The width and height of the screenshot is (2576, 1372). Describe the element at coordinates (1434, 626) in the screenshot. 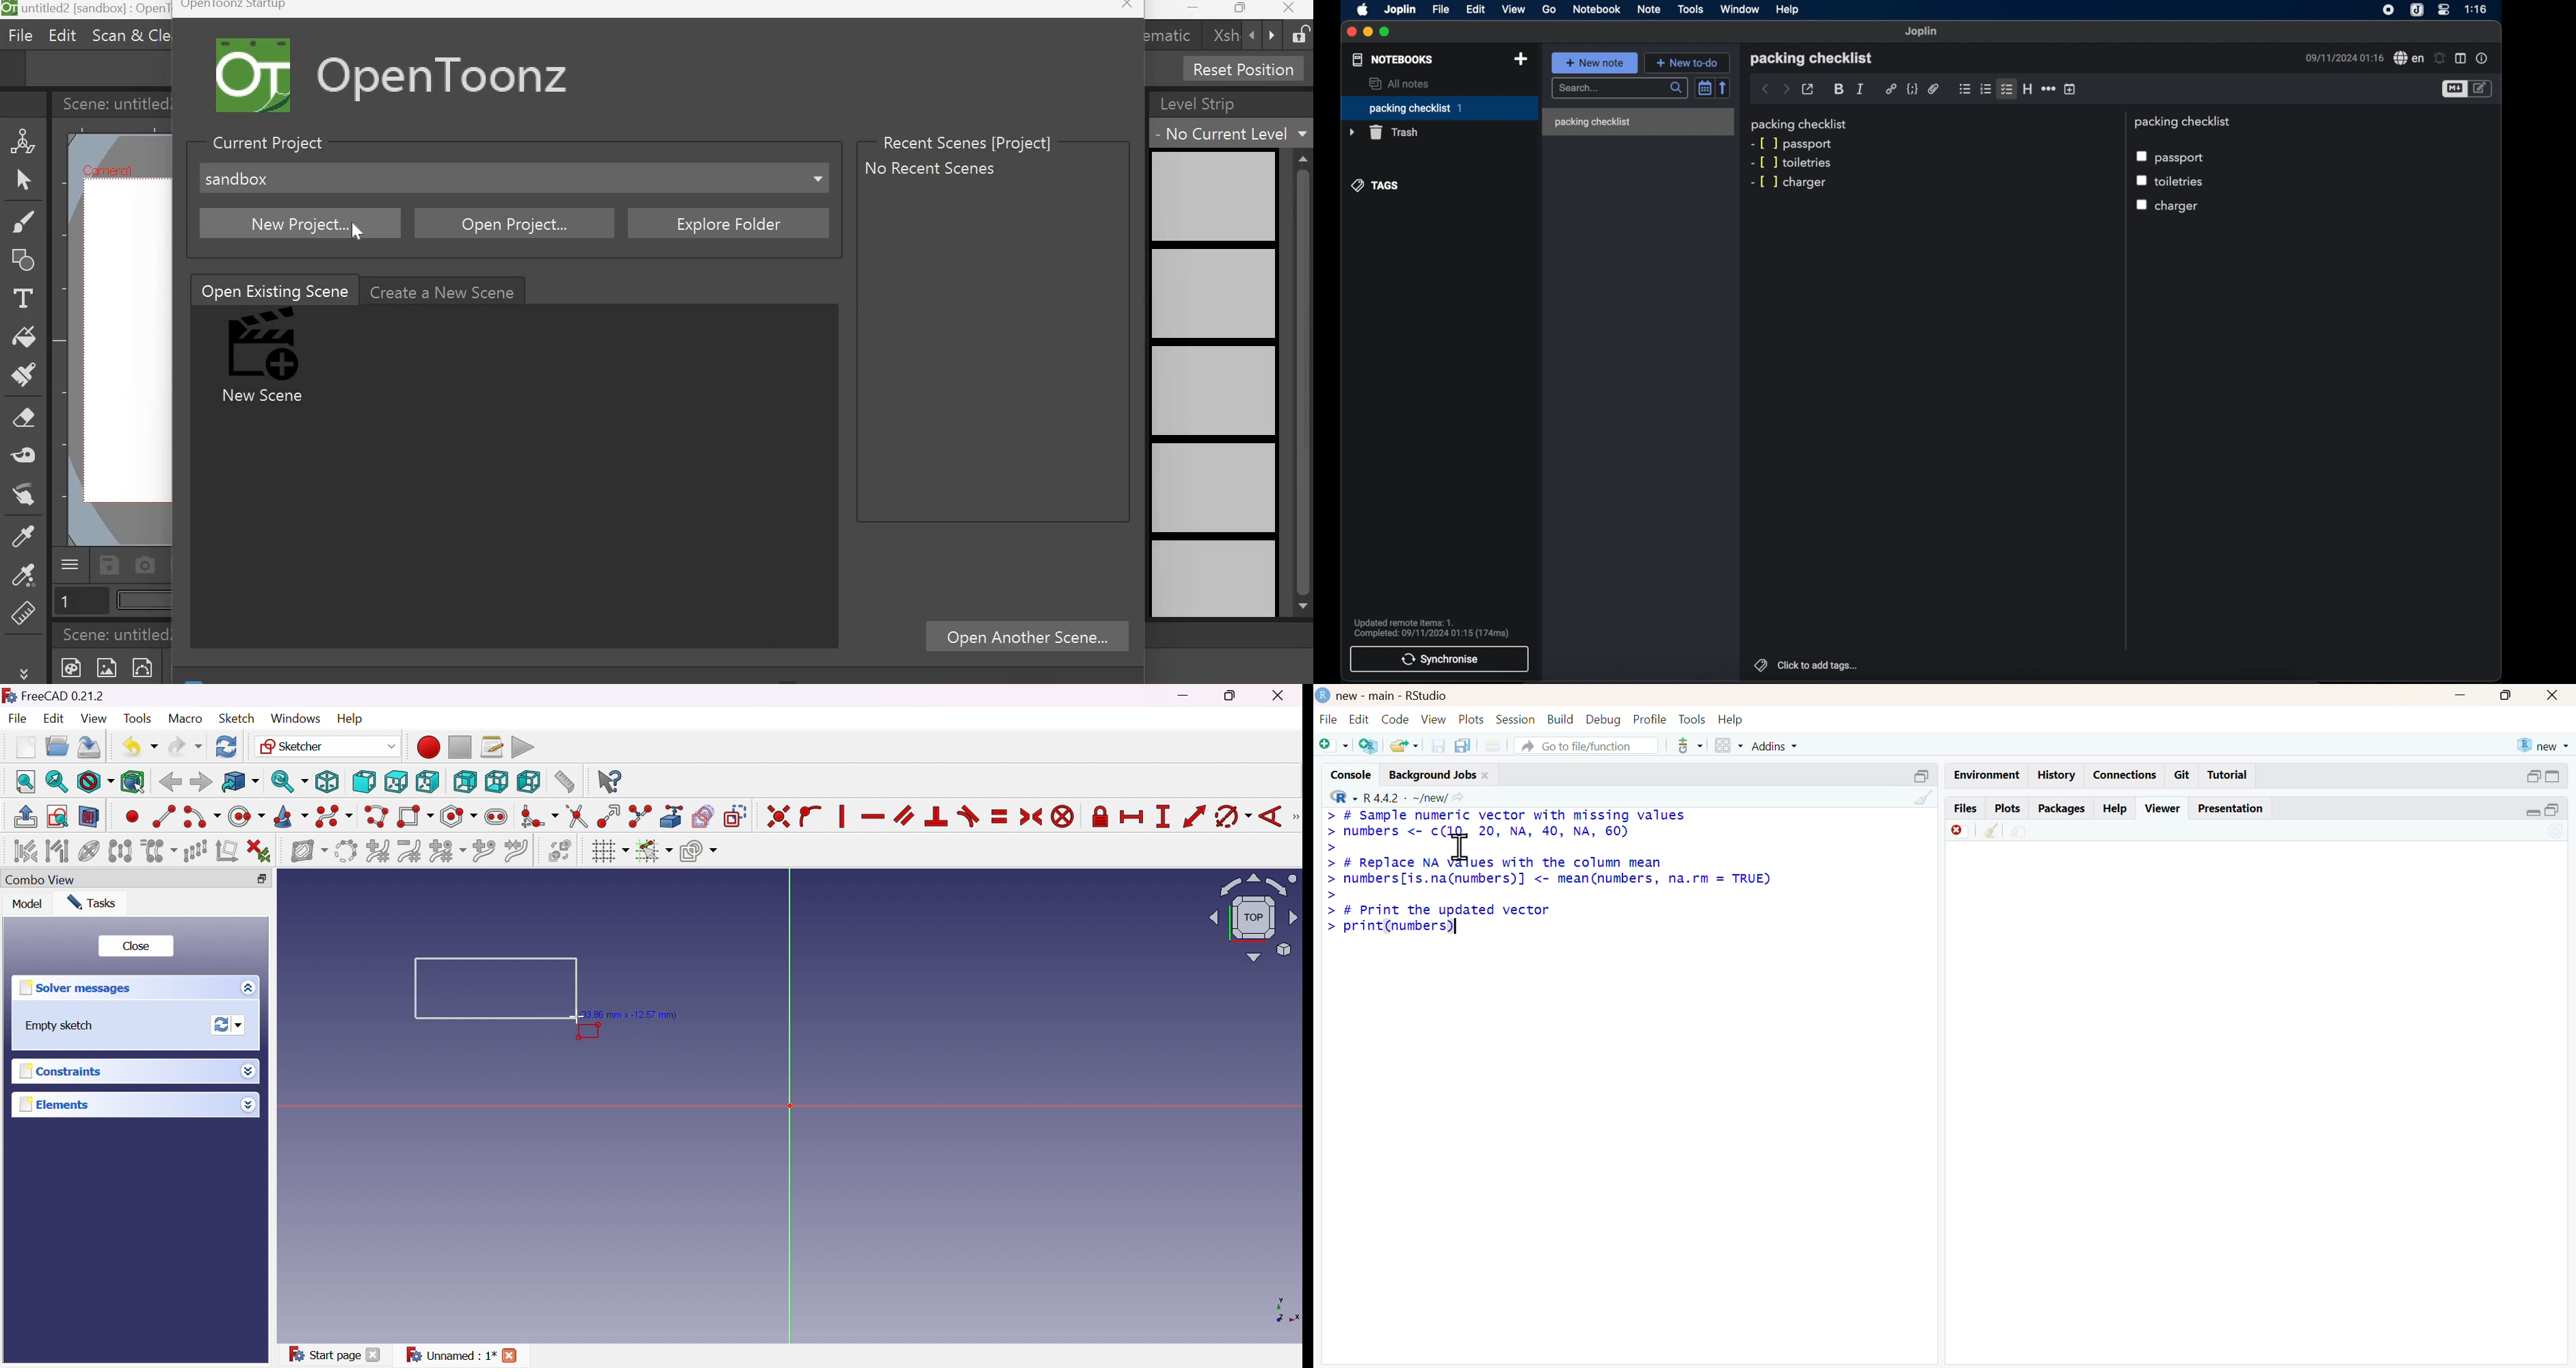

I see `Updated remote items: 1.
Completed: 09/11/2024 01:15 (174ms)` at that location.